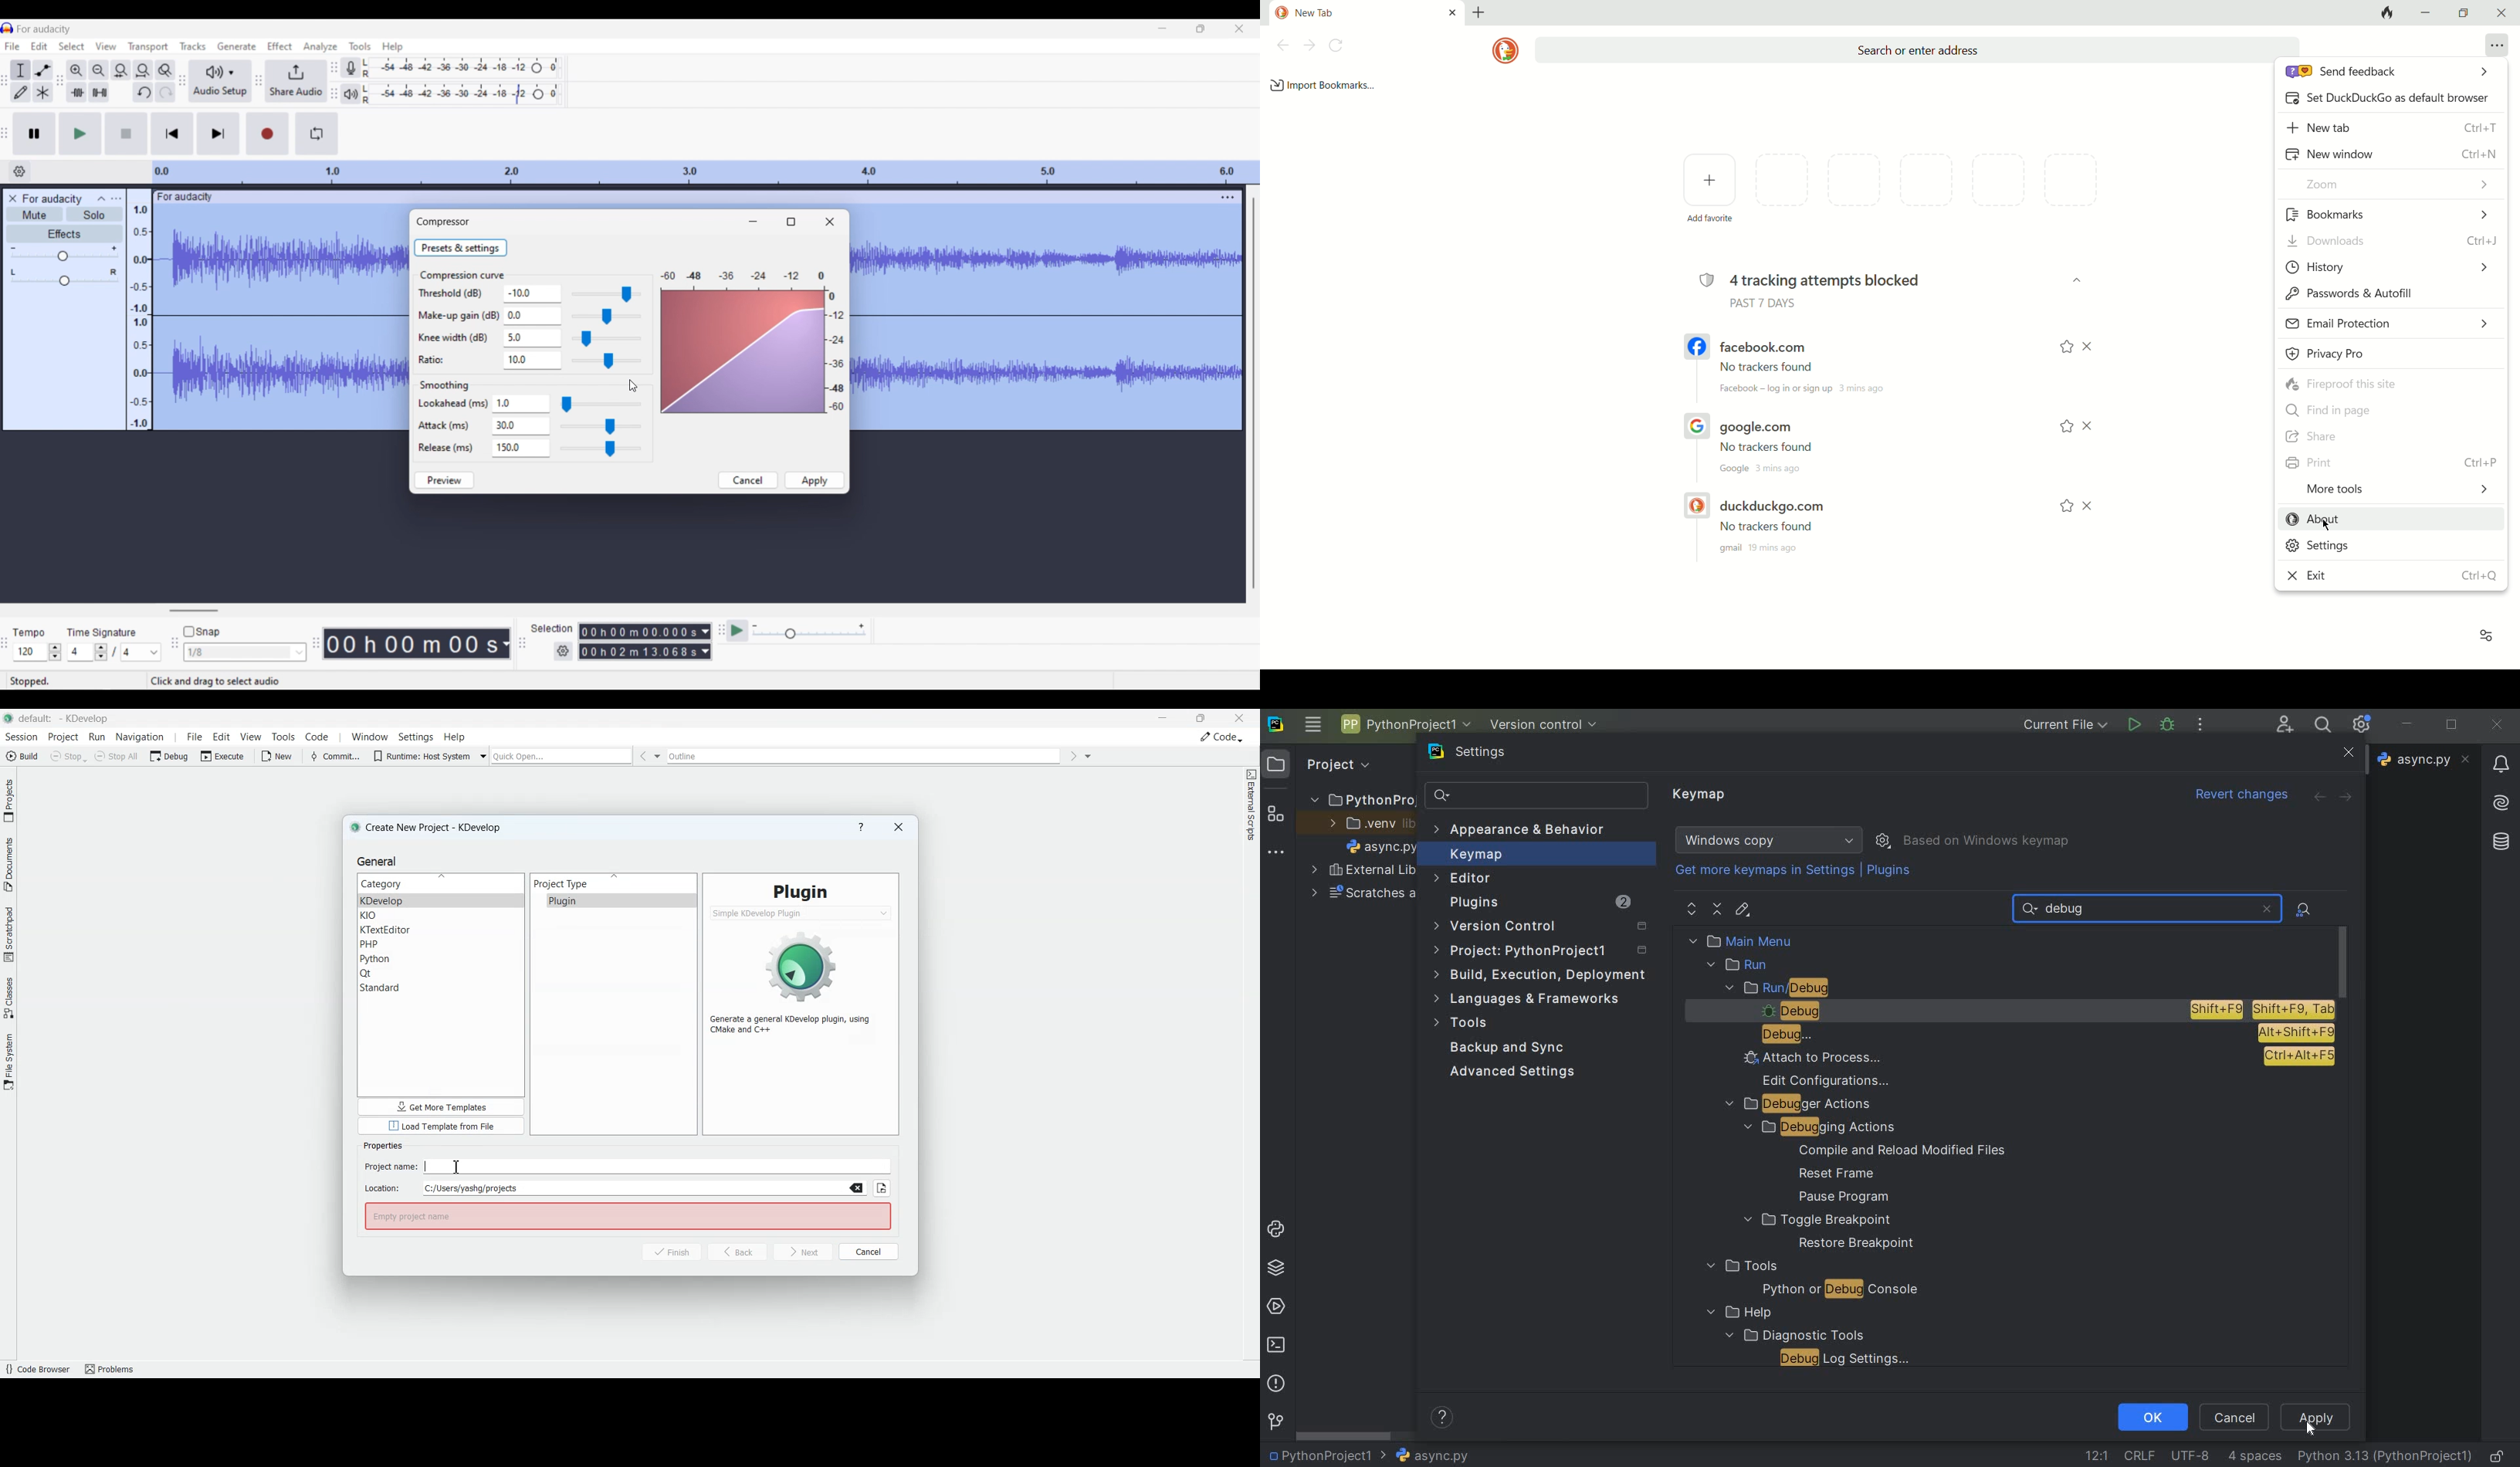 This screenshot has height=1484, width=2520. Describe the element at coordinates (453, 426) in the screenshot. I see `Indicate specific setting under Smoothing` at that location.